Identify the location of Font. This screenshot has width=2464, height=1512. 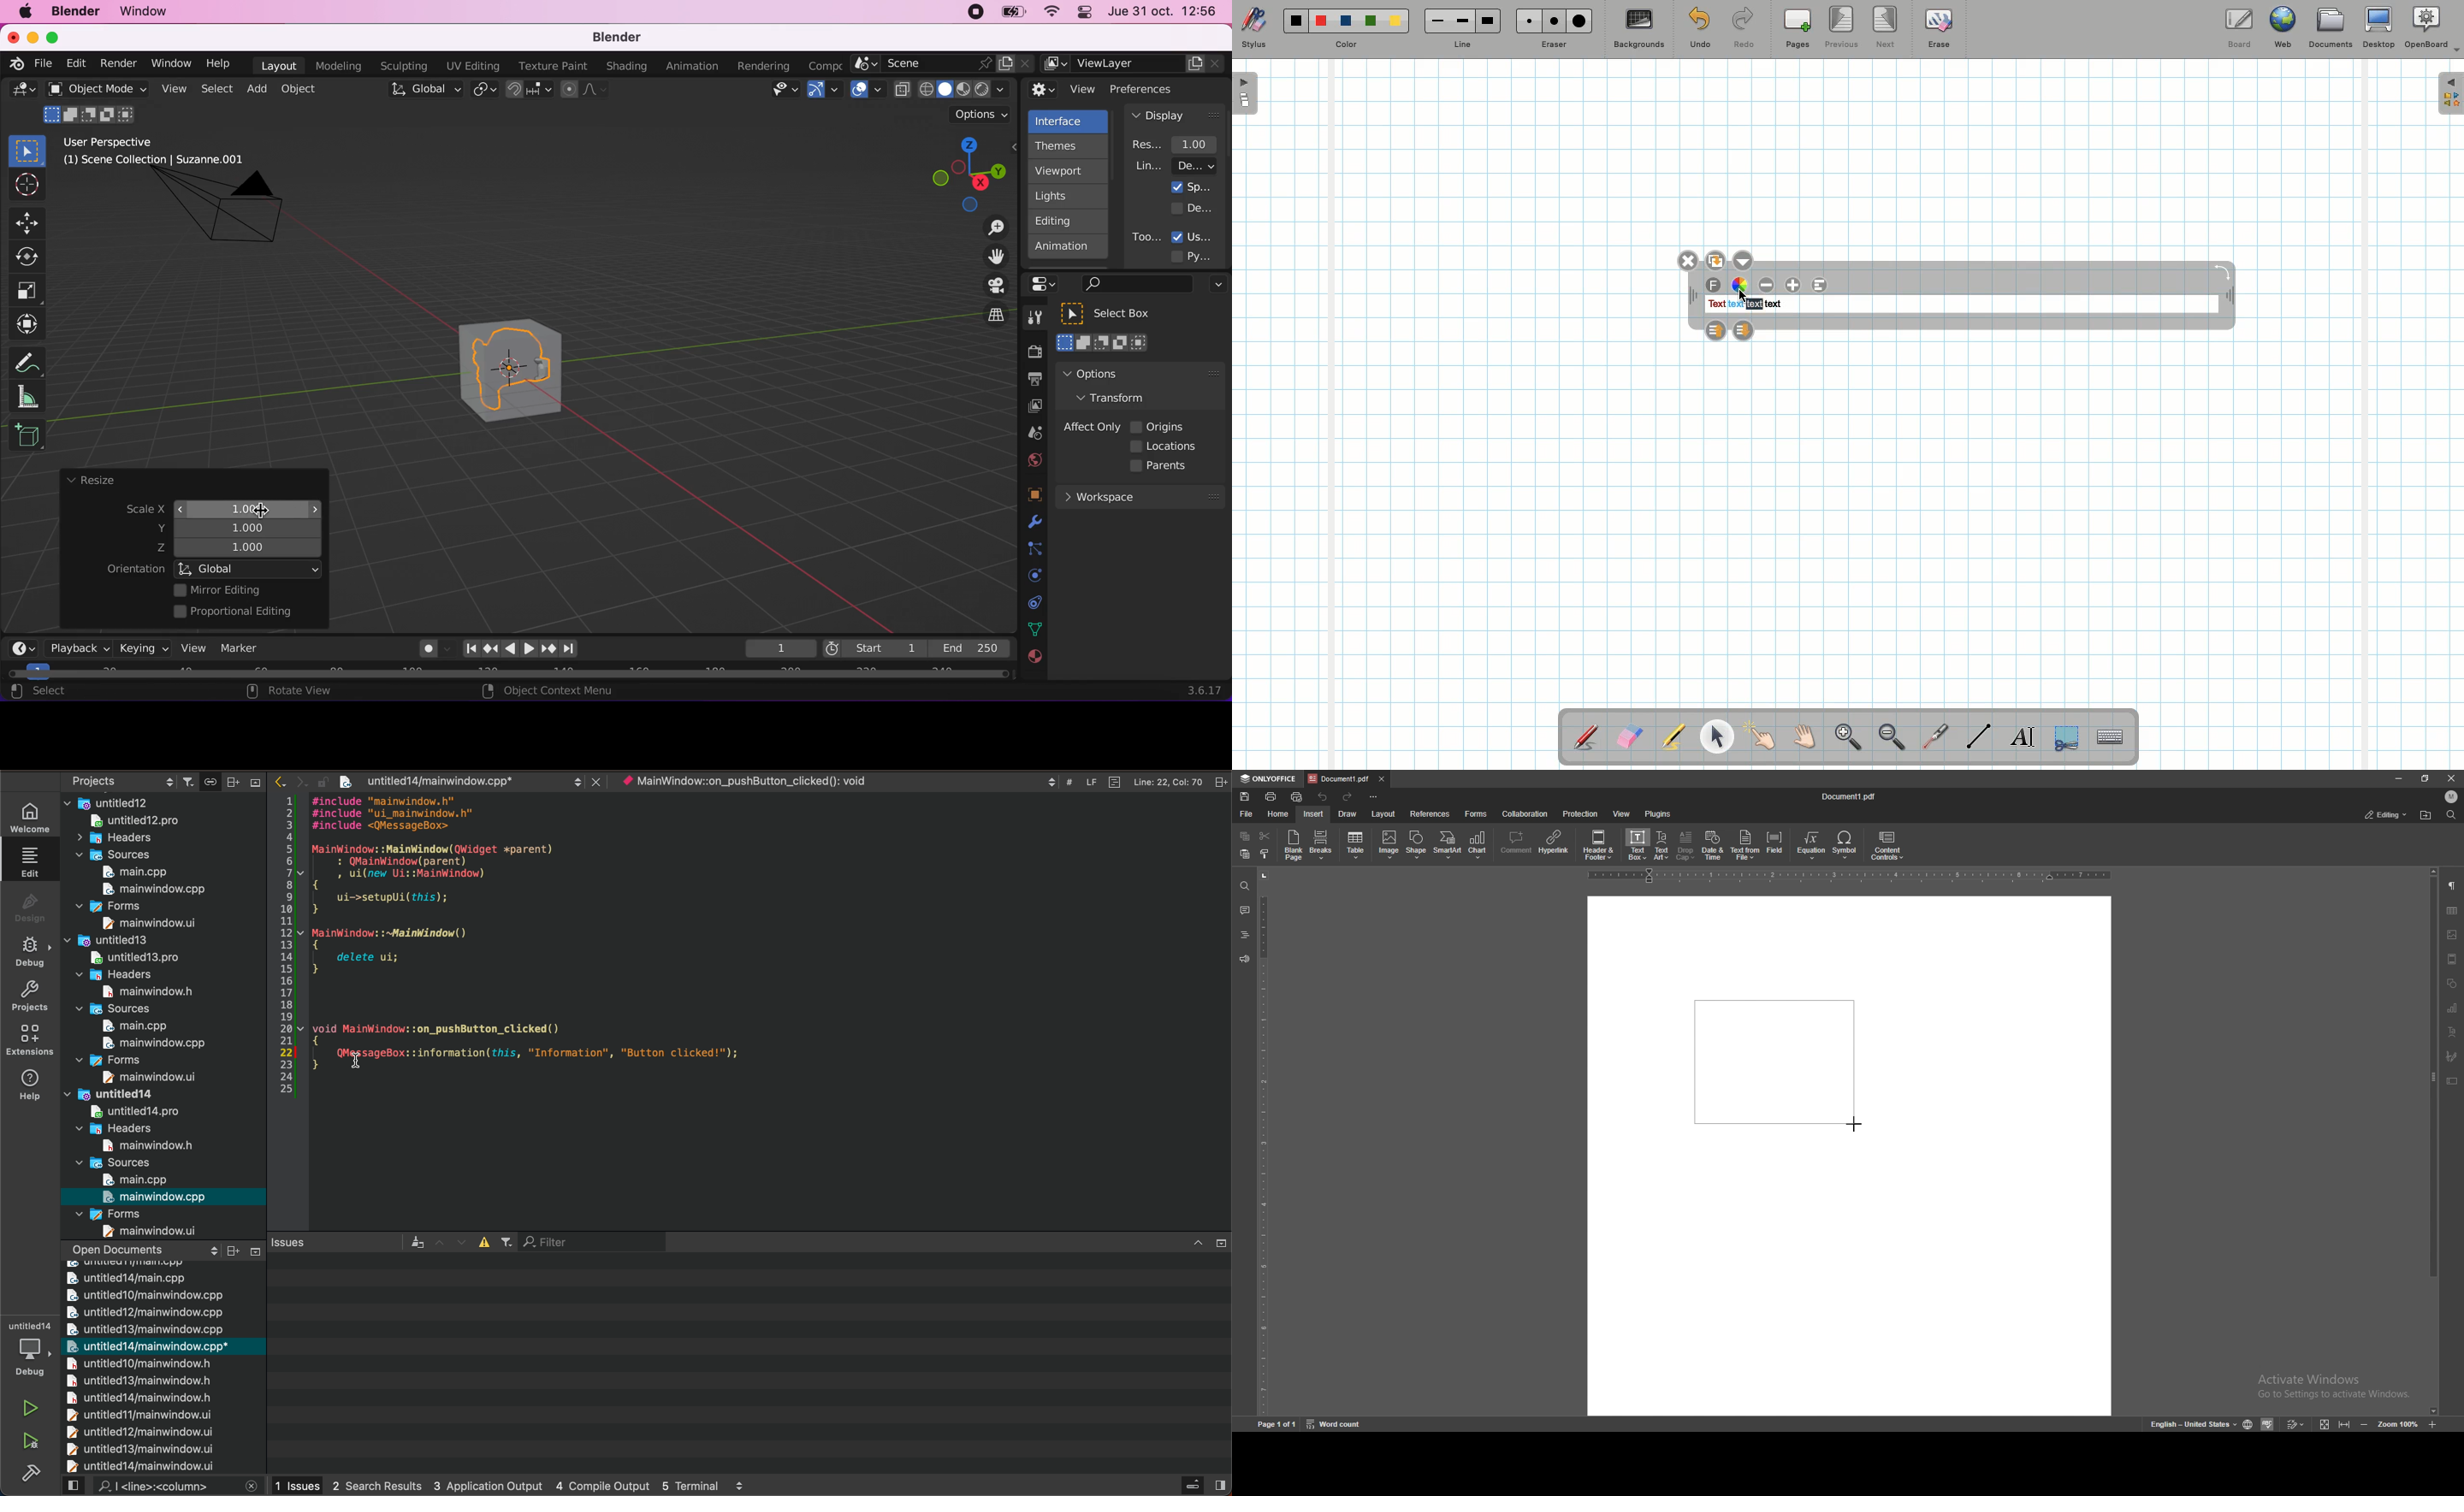
(1715, 286).